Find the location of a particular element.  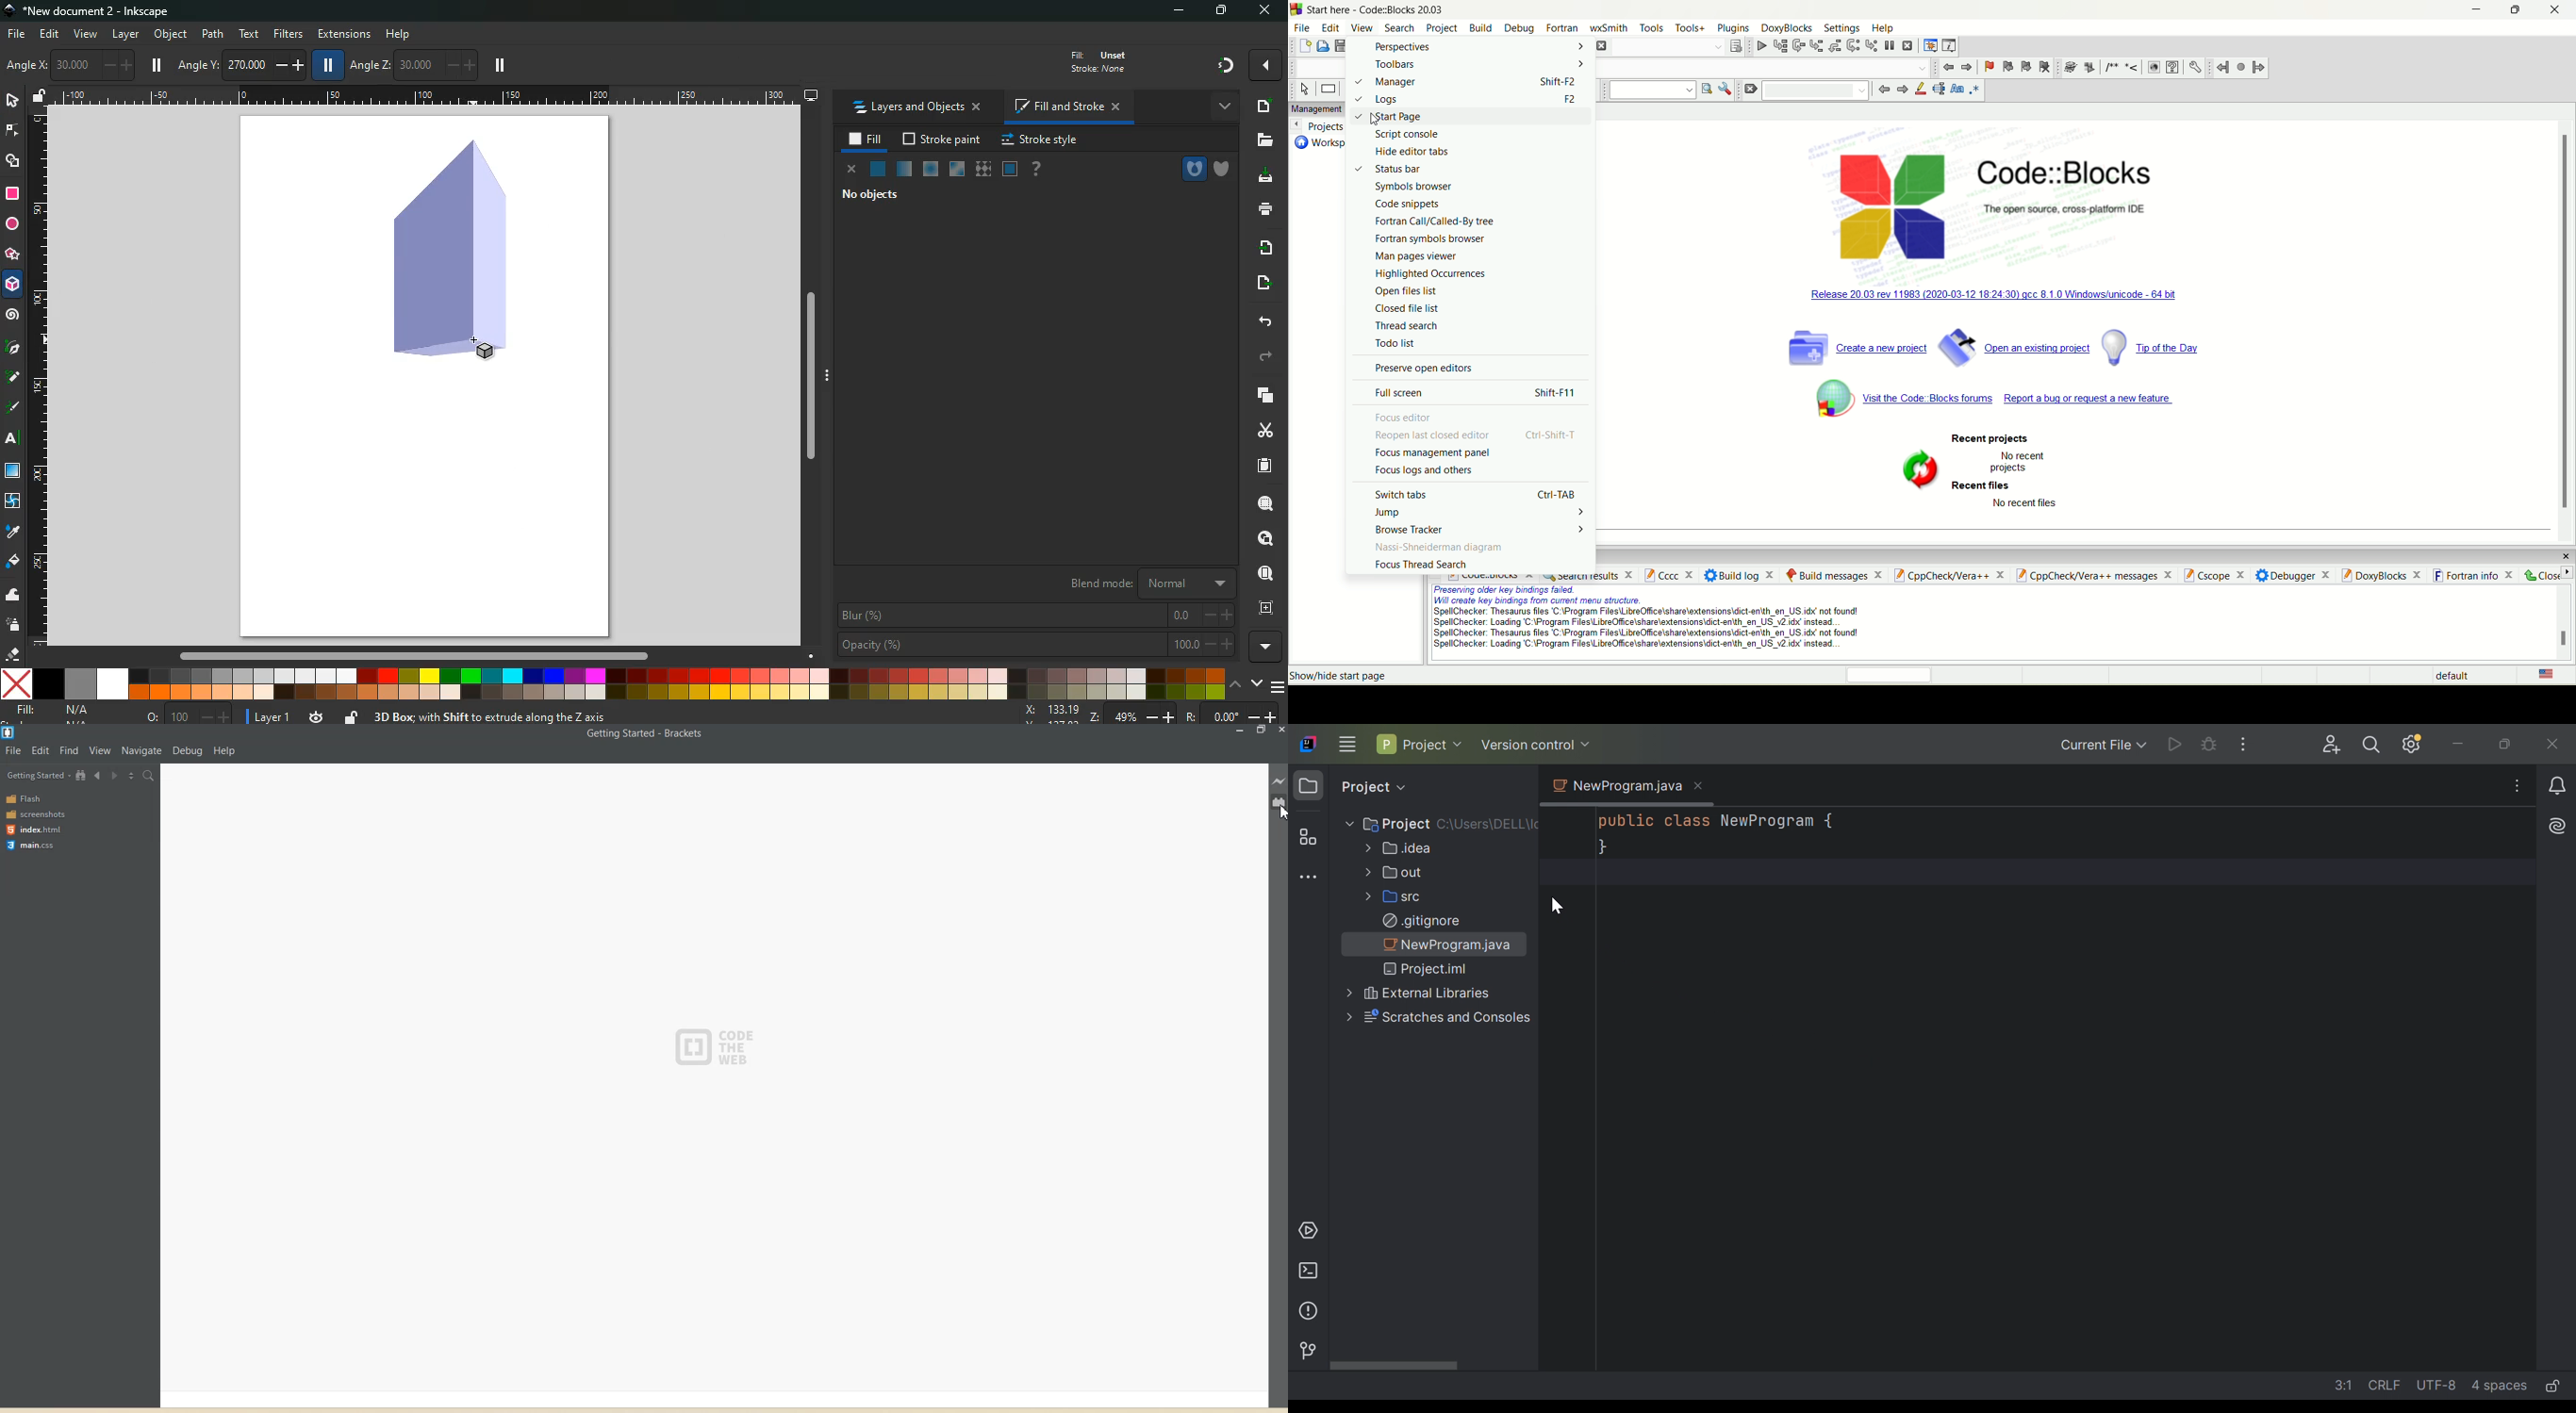

path is located at coordinates (214, 33).